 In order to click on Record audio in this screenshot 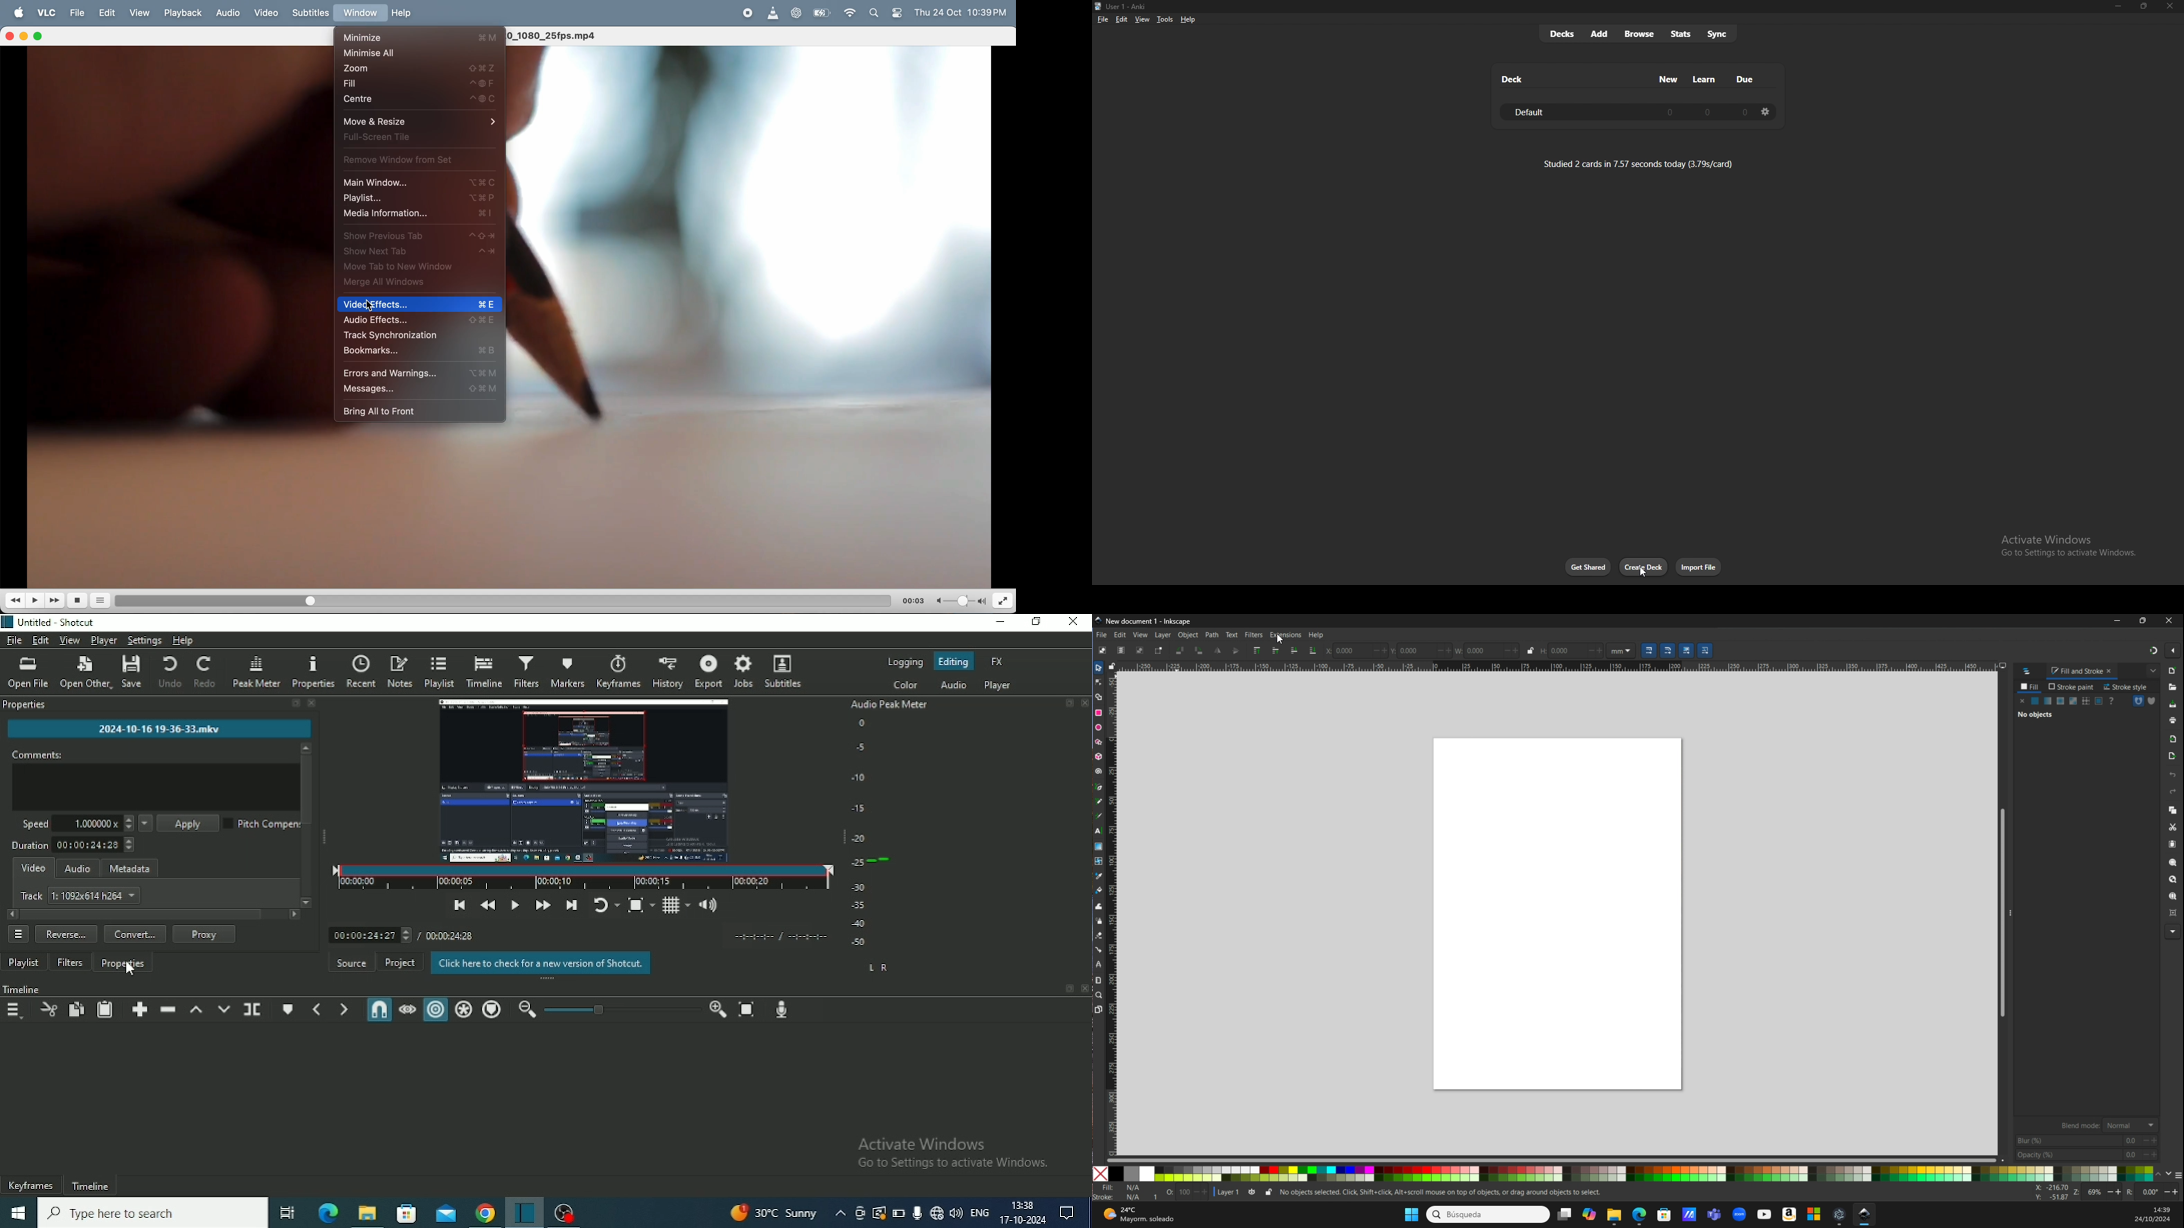, I will do `click(781, 1010)`.